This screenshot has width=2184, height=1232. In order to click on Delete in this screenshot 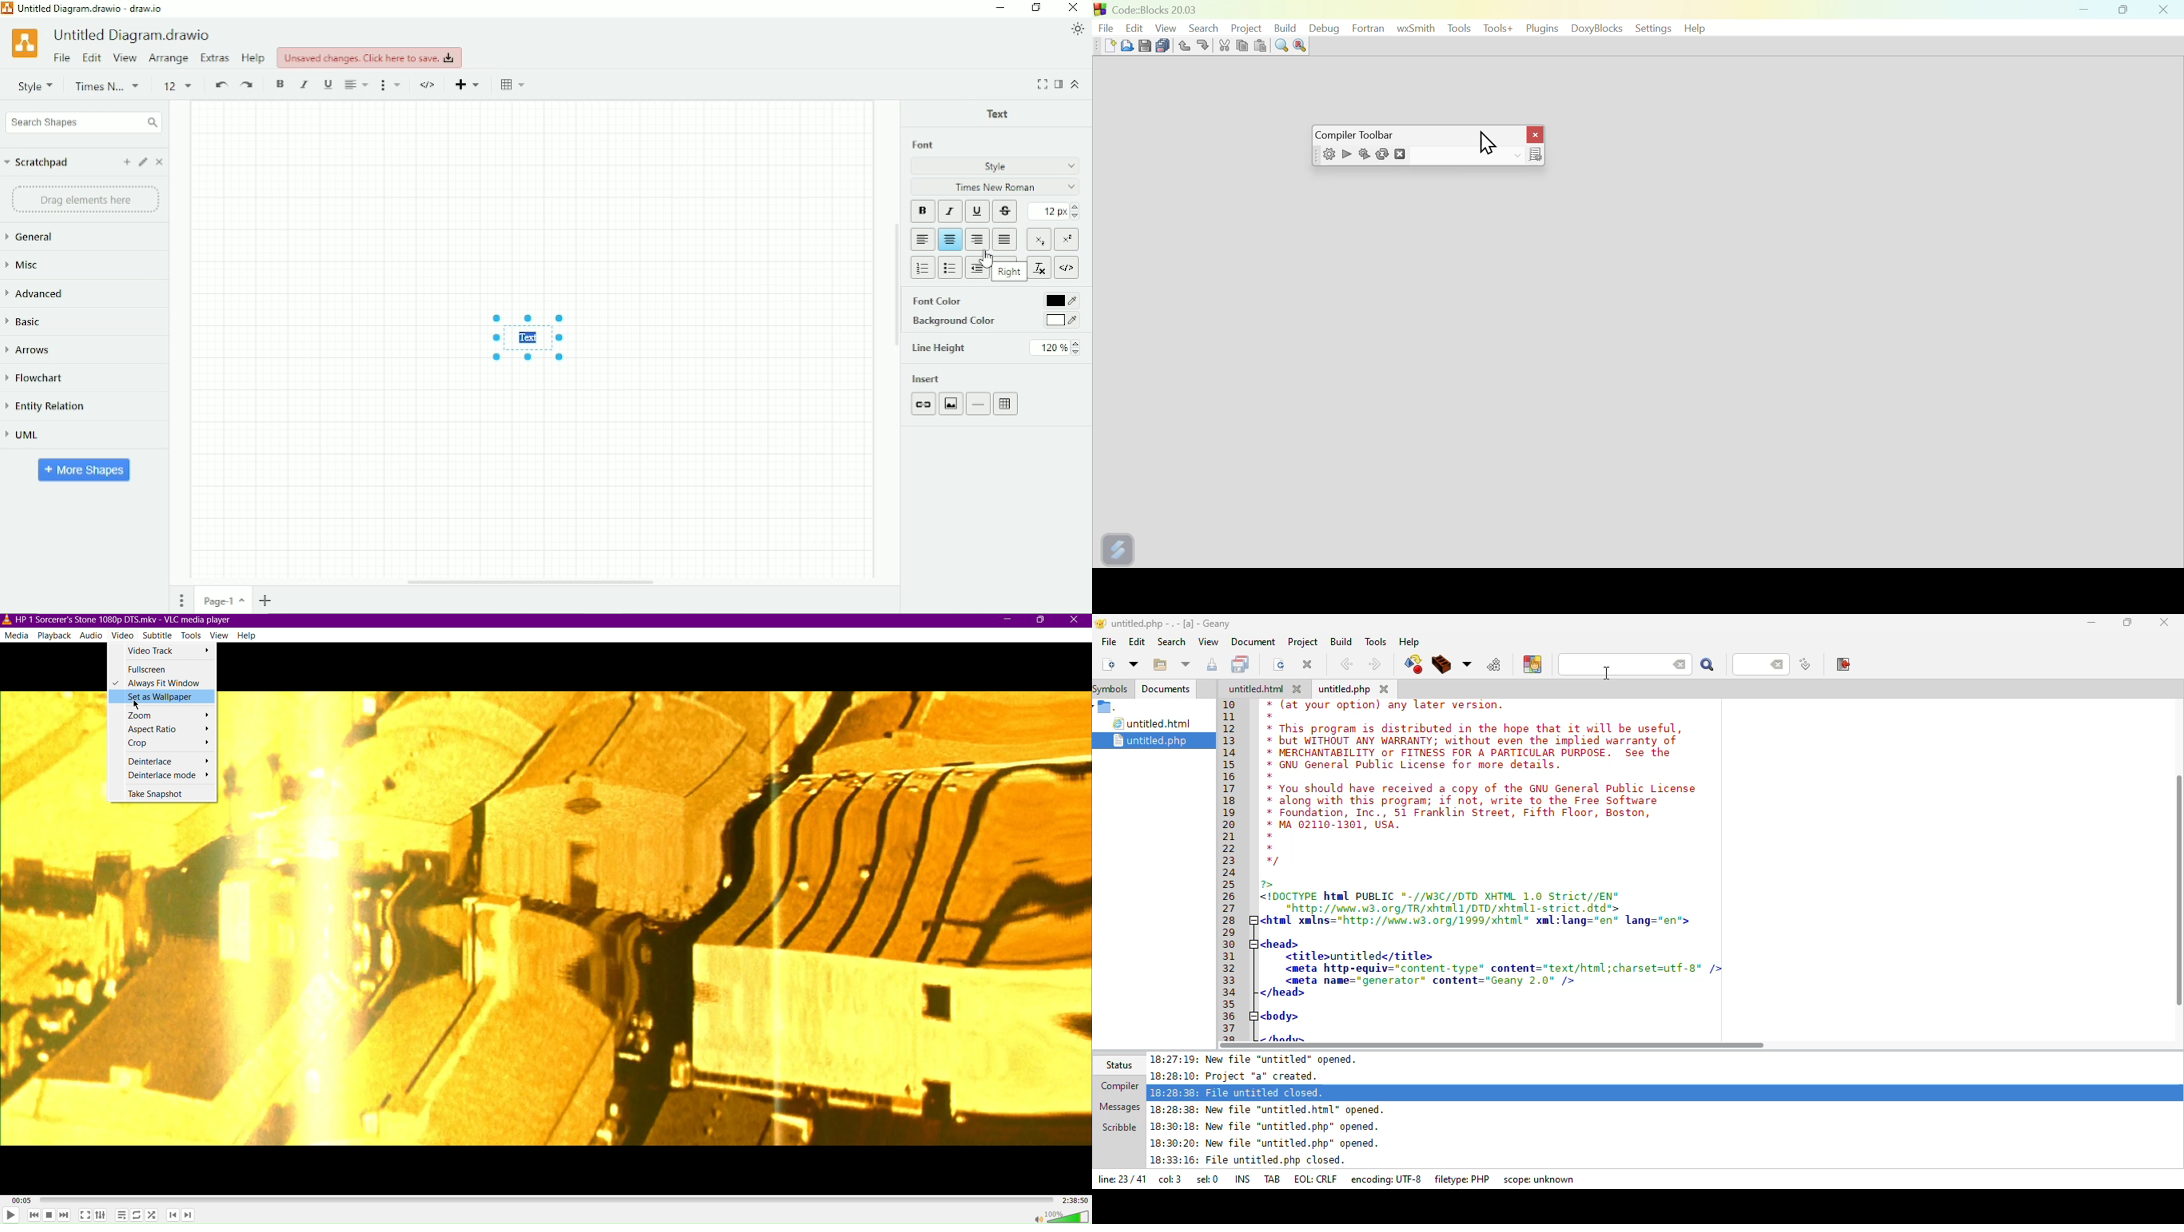, I will do `click(1403, 155)`.